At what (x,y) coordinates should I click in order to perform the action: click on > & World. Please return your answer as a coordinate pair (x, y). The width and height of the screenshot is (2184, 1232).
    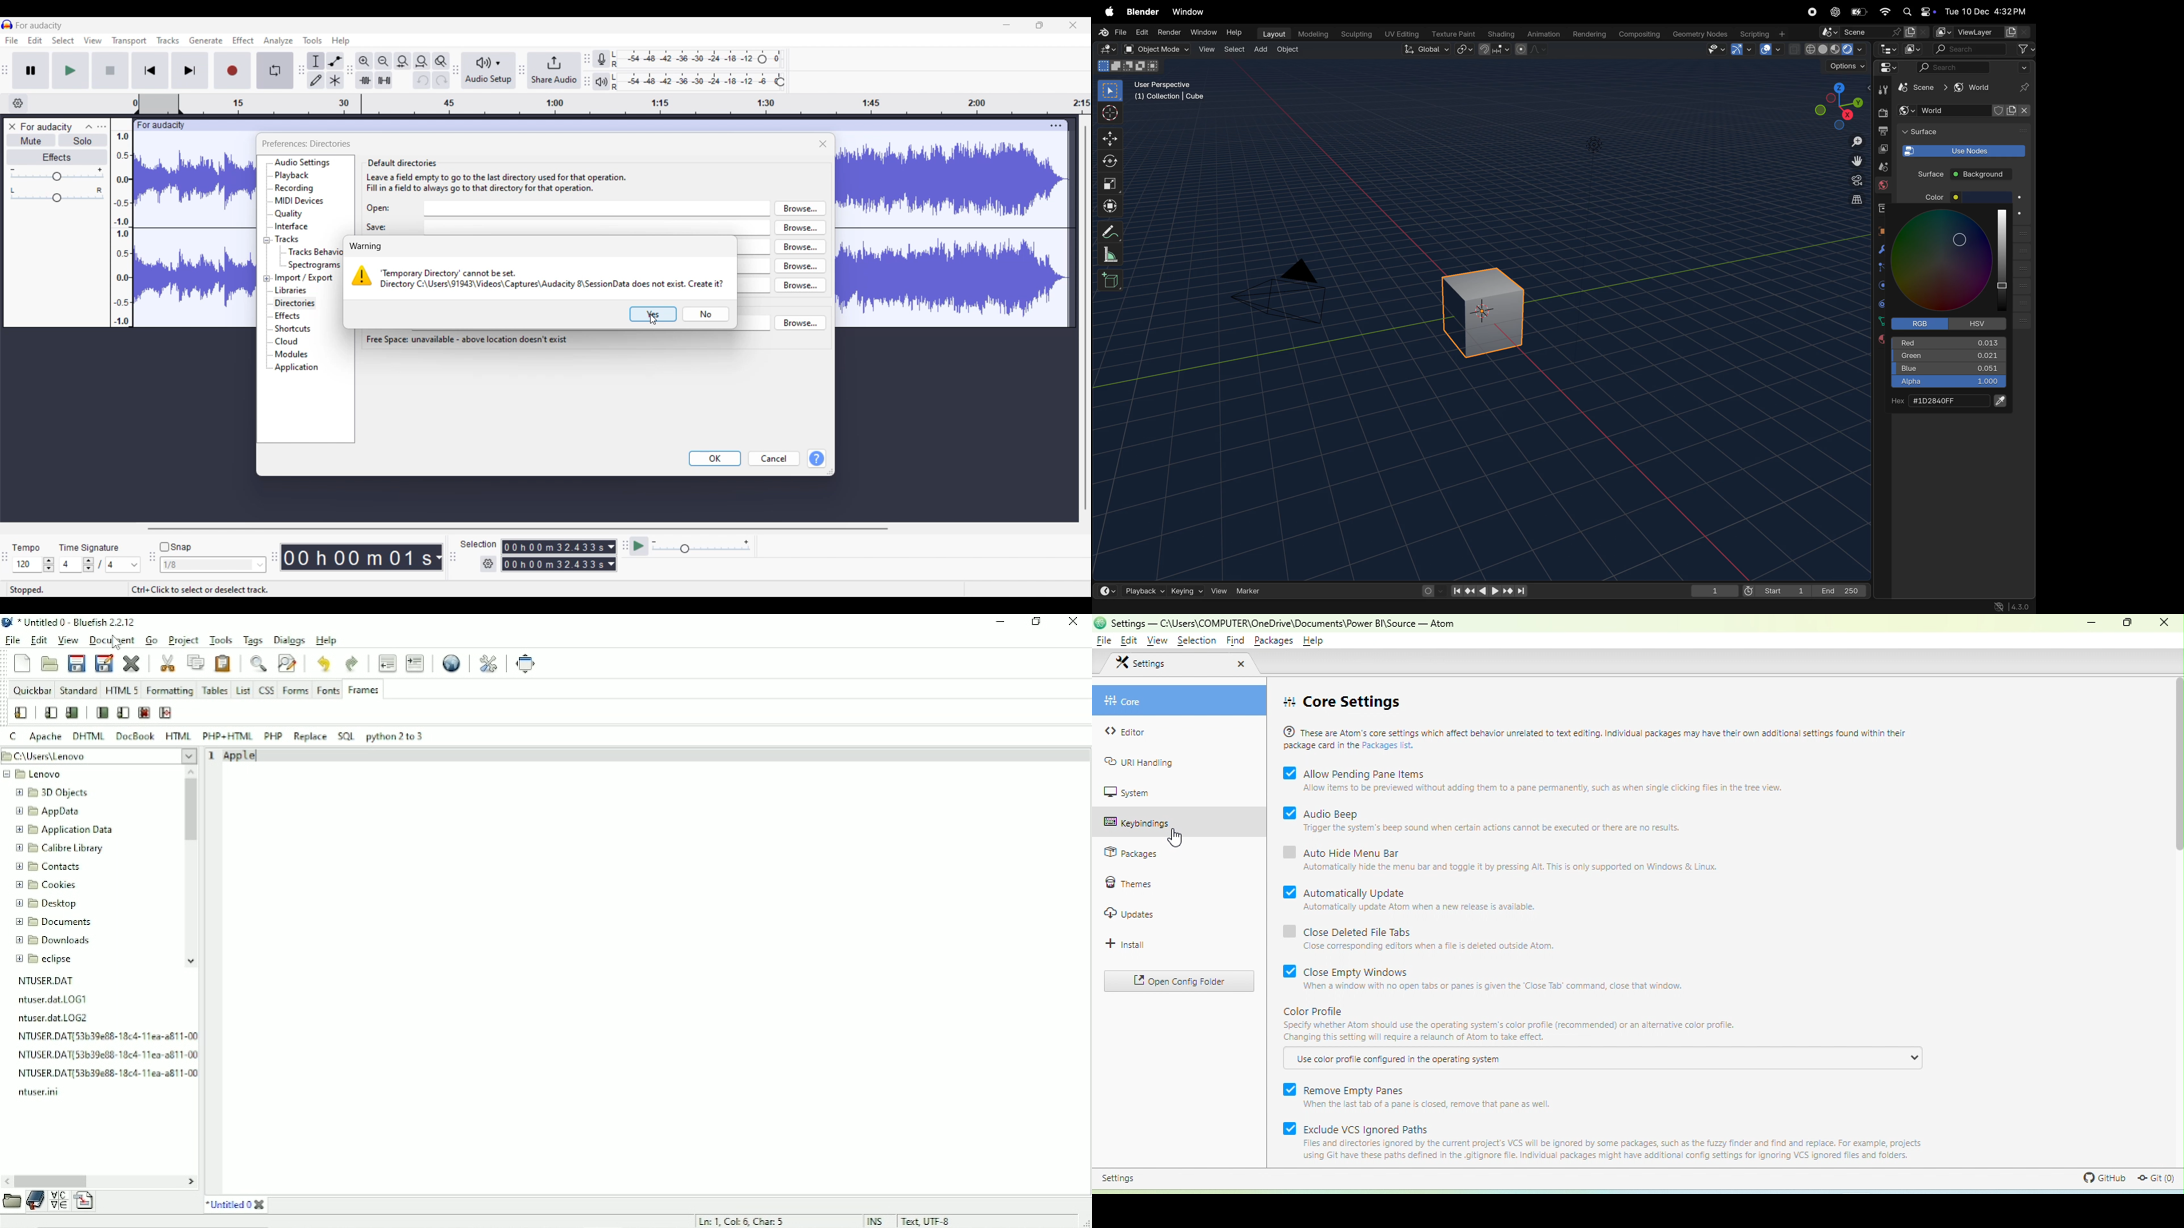
    Looking at the image, I should click on (1970, 88).